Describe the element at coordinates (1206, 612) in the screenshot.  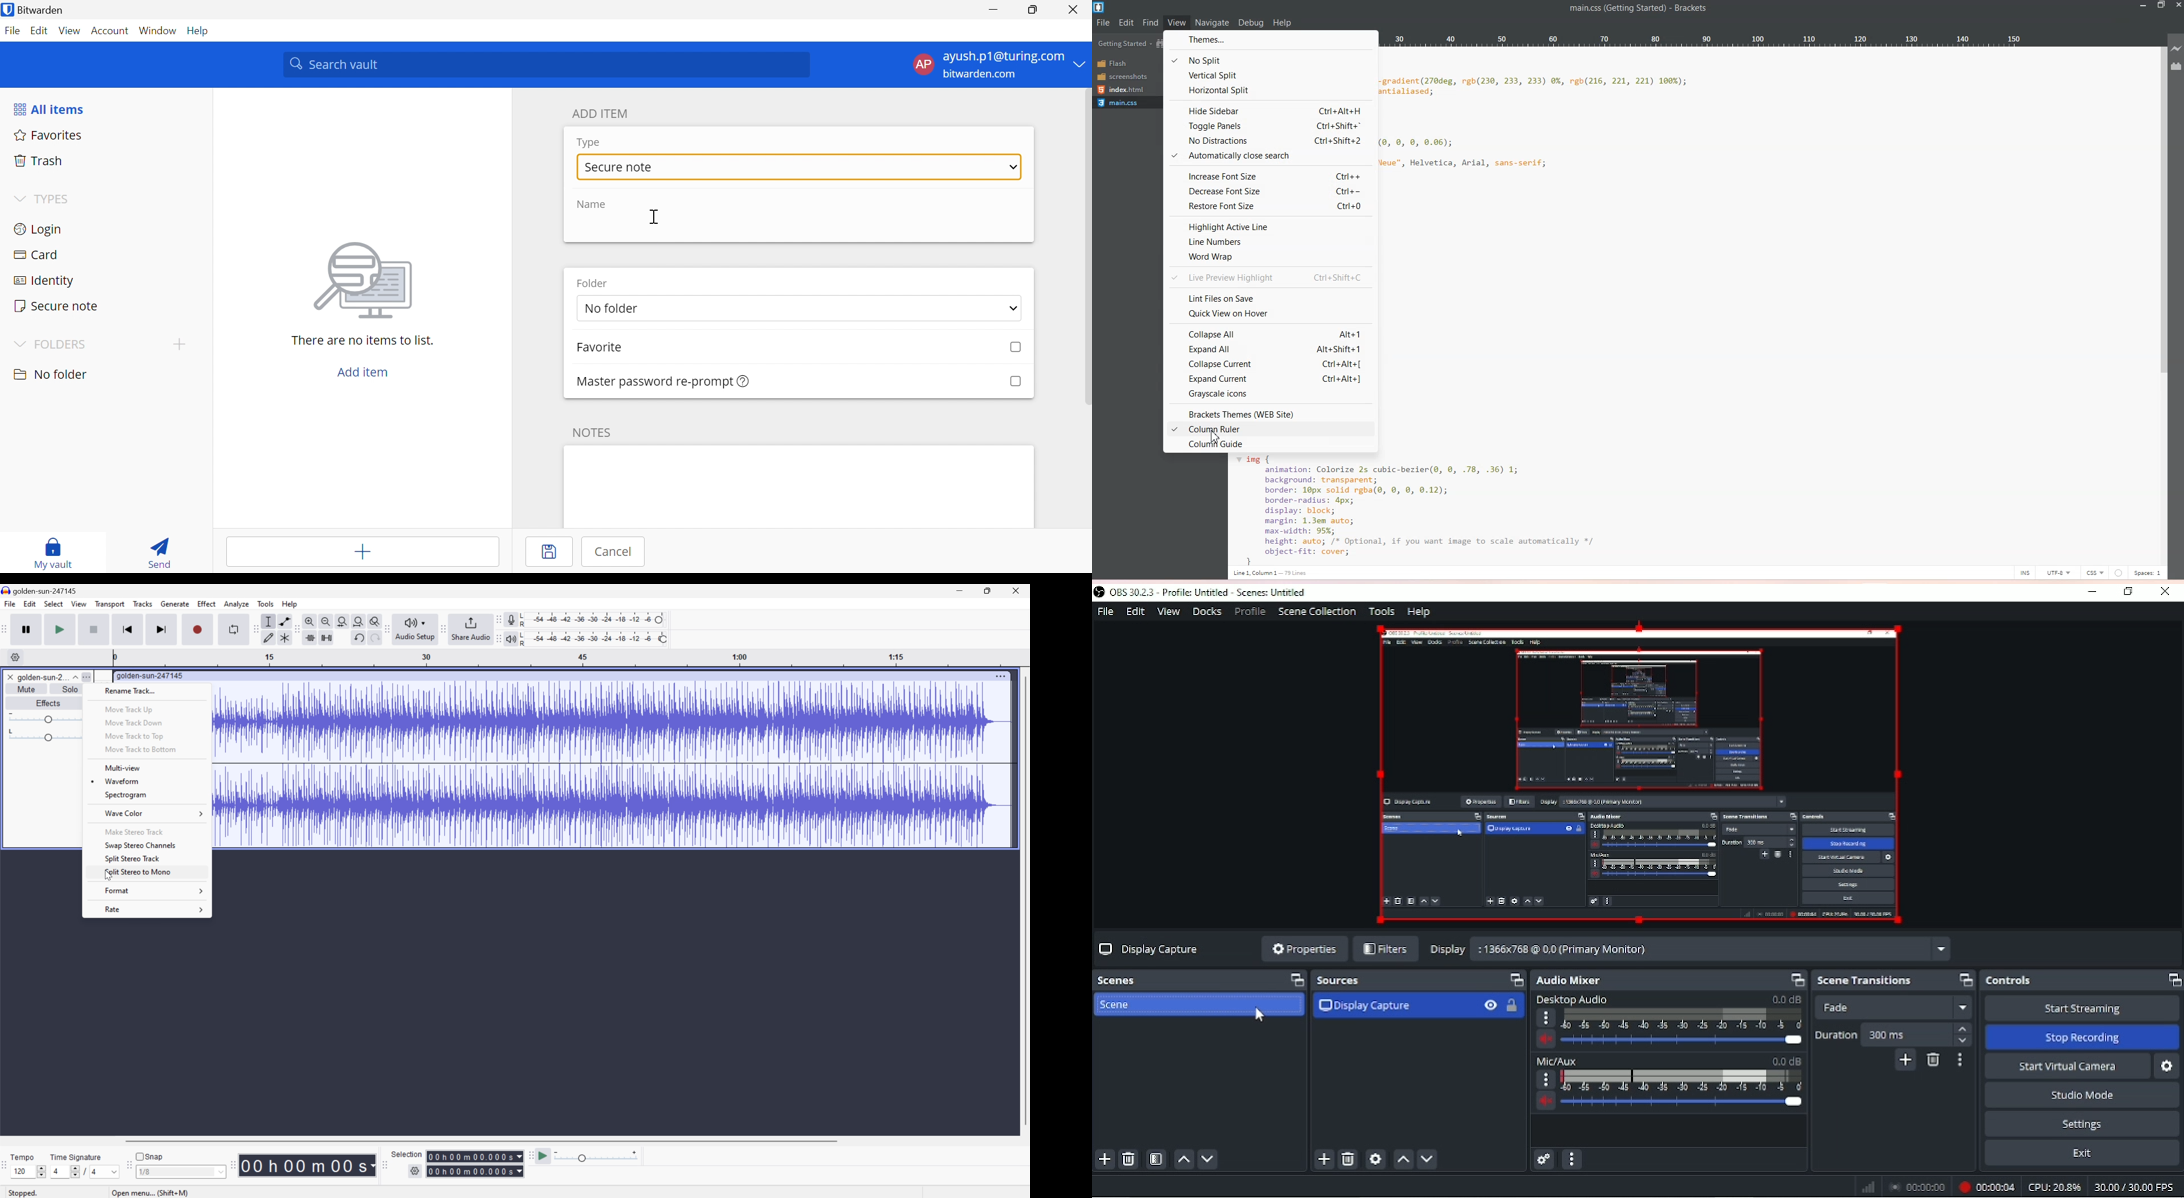
I see `Docks` at that location.